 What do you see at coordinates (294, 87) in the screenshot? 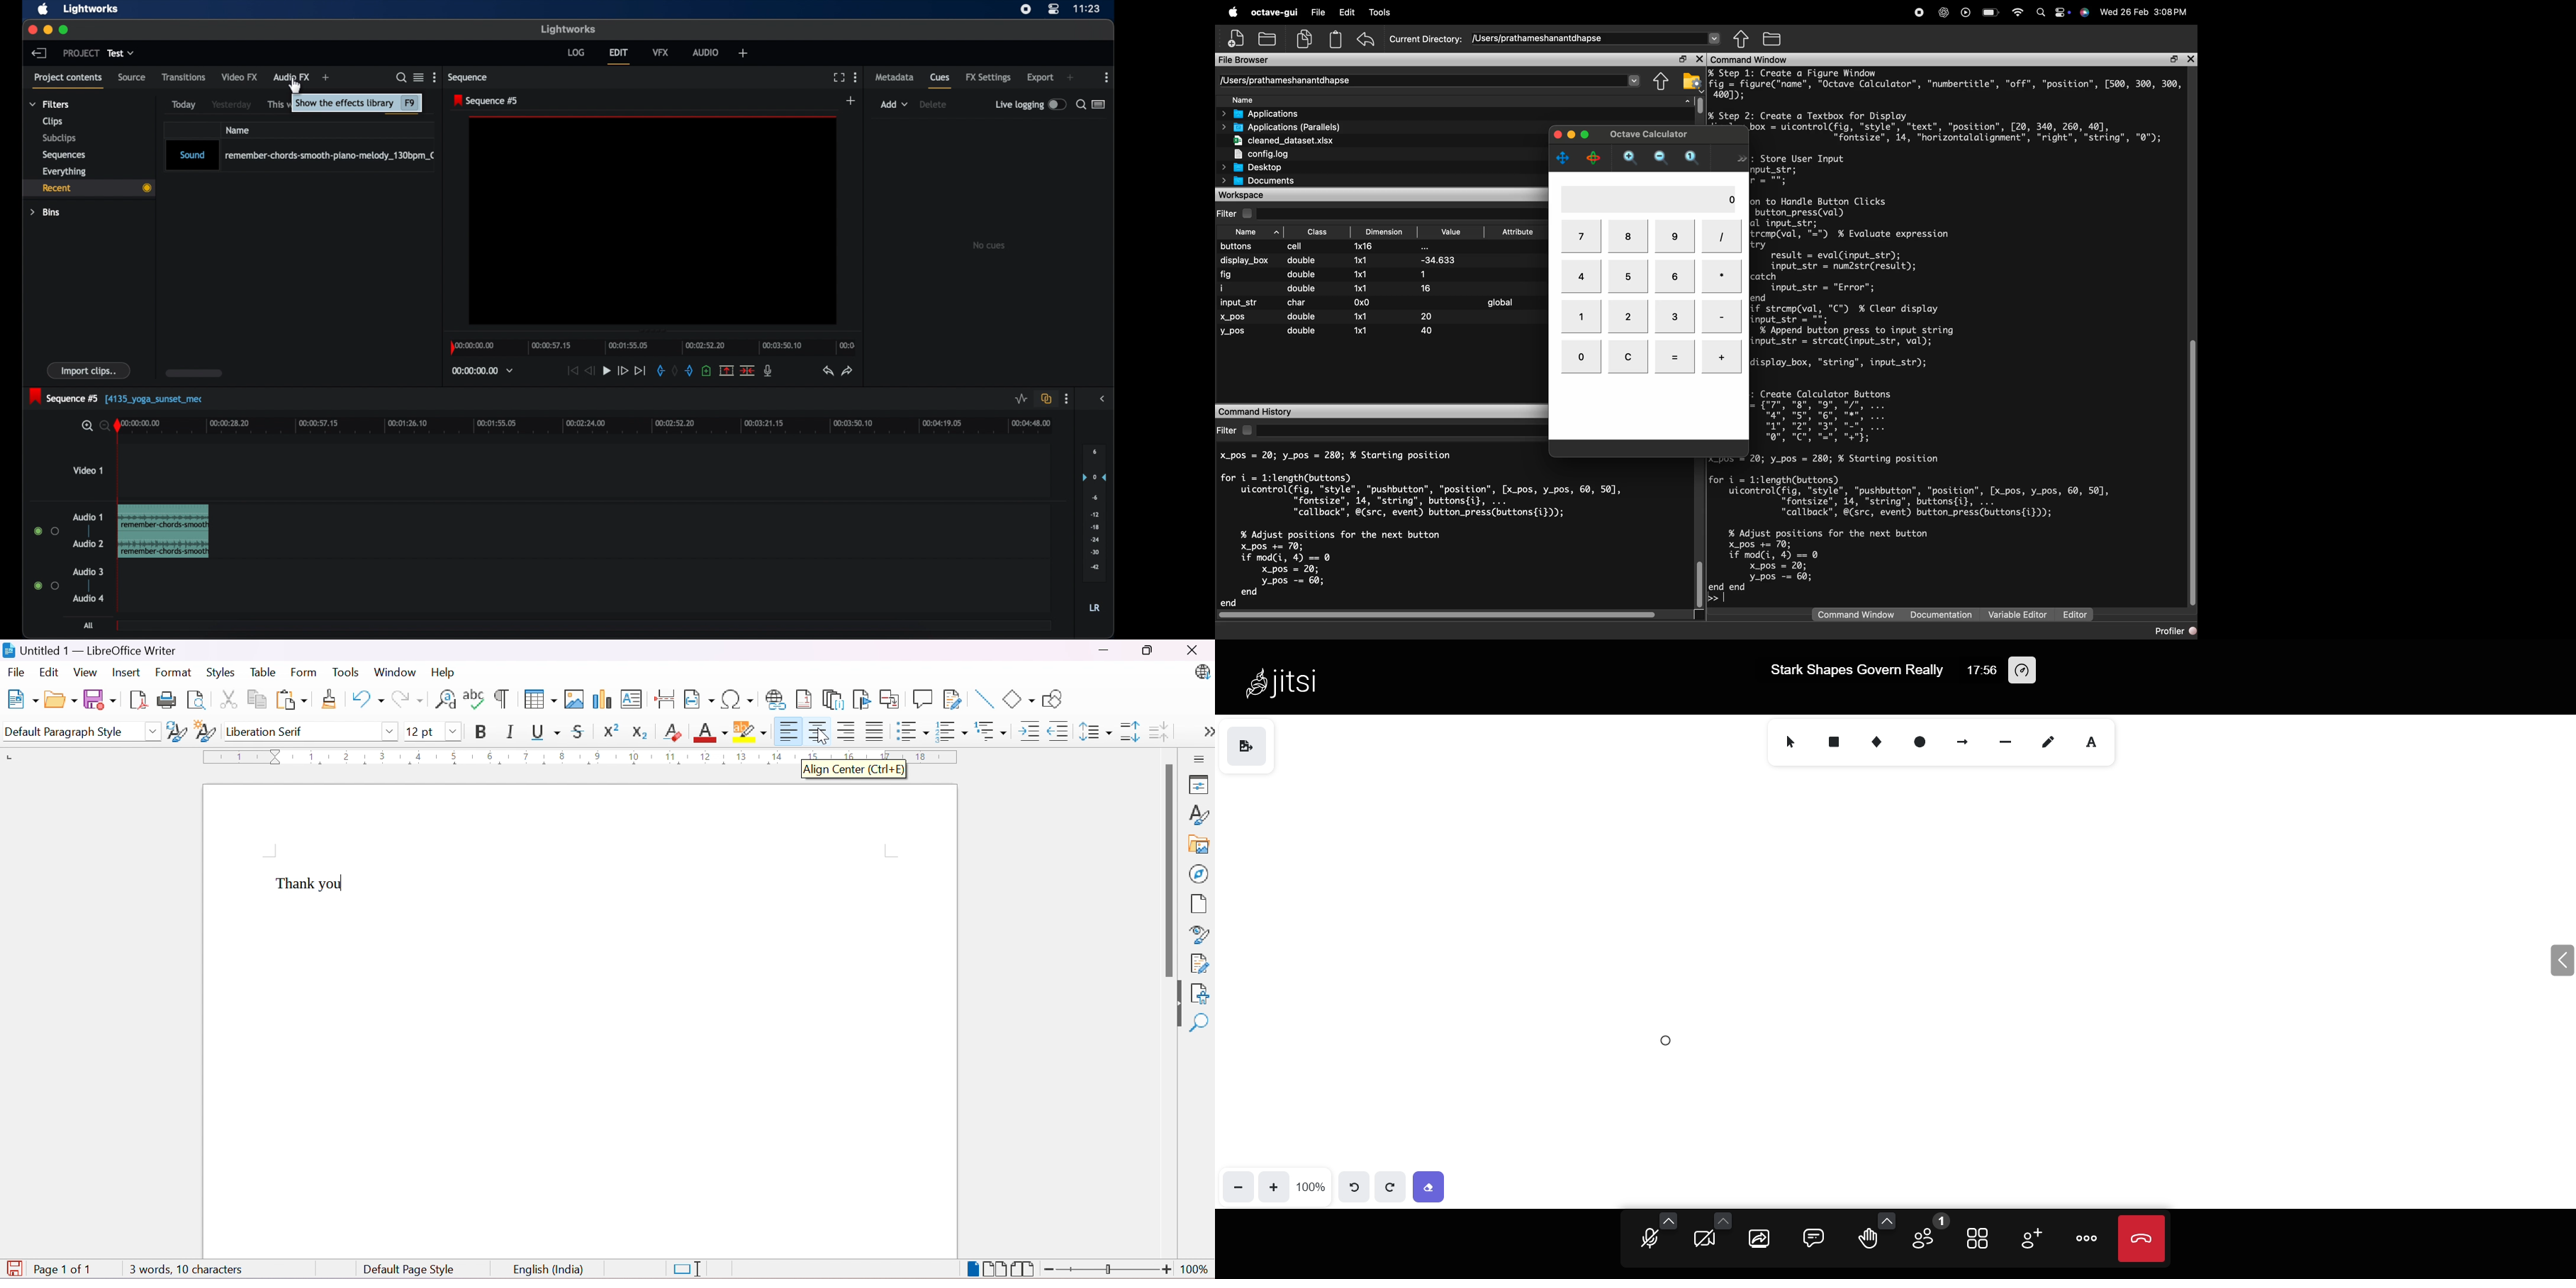
I see `cursor` at bounding box center [294, 87].